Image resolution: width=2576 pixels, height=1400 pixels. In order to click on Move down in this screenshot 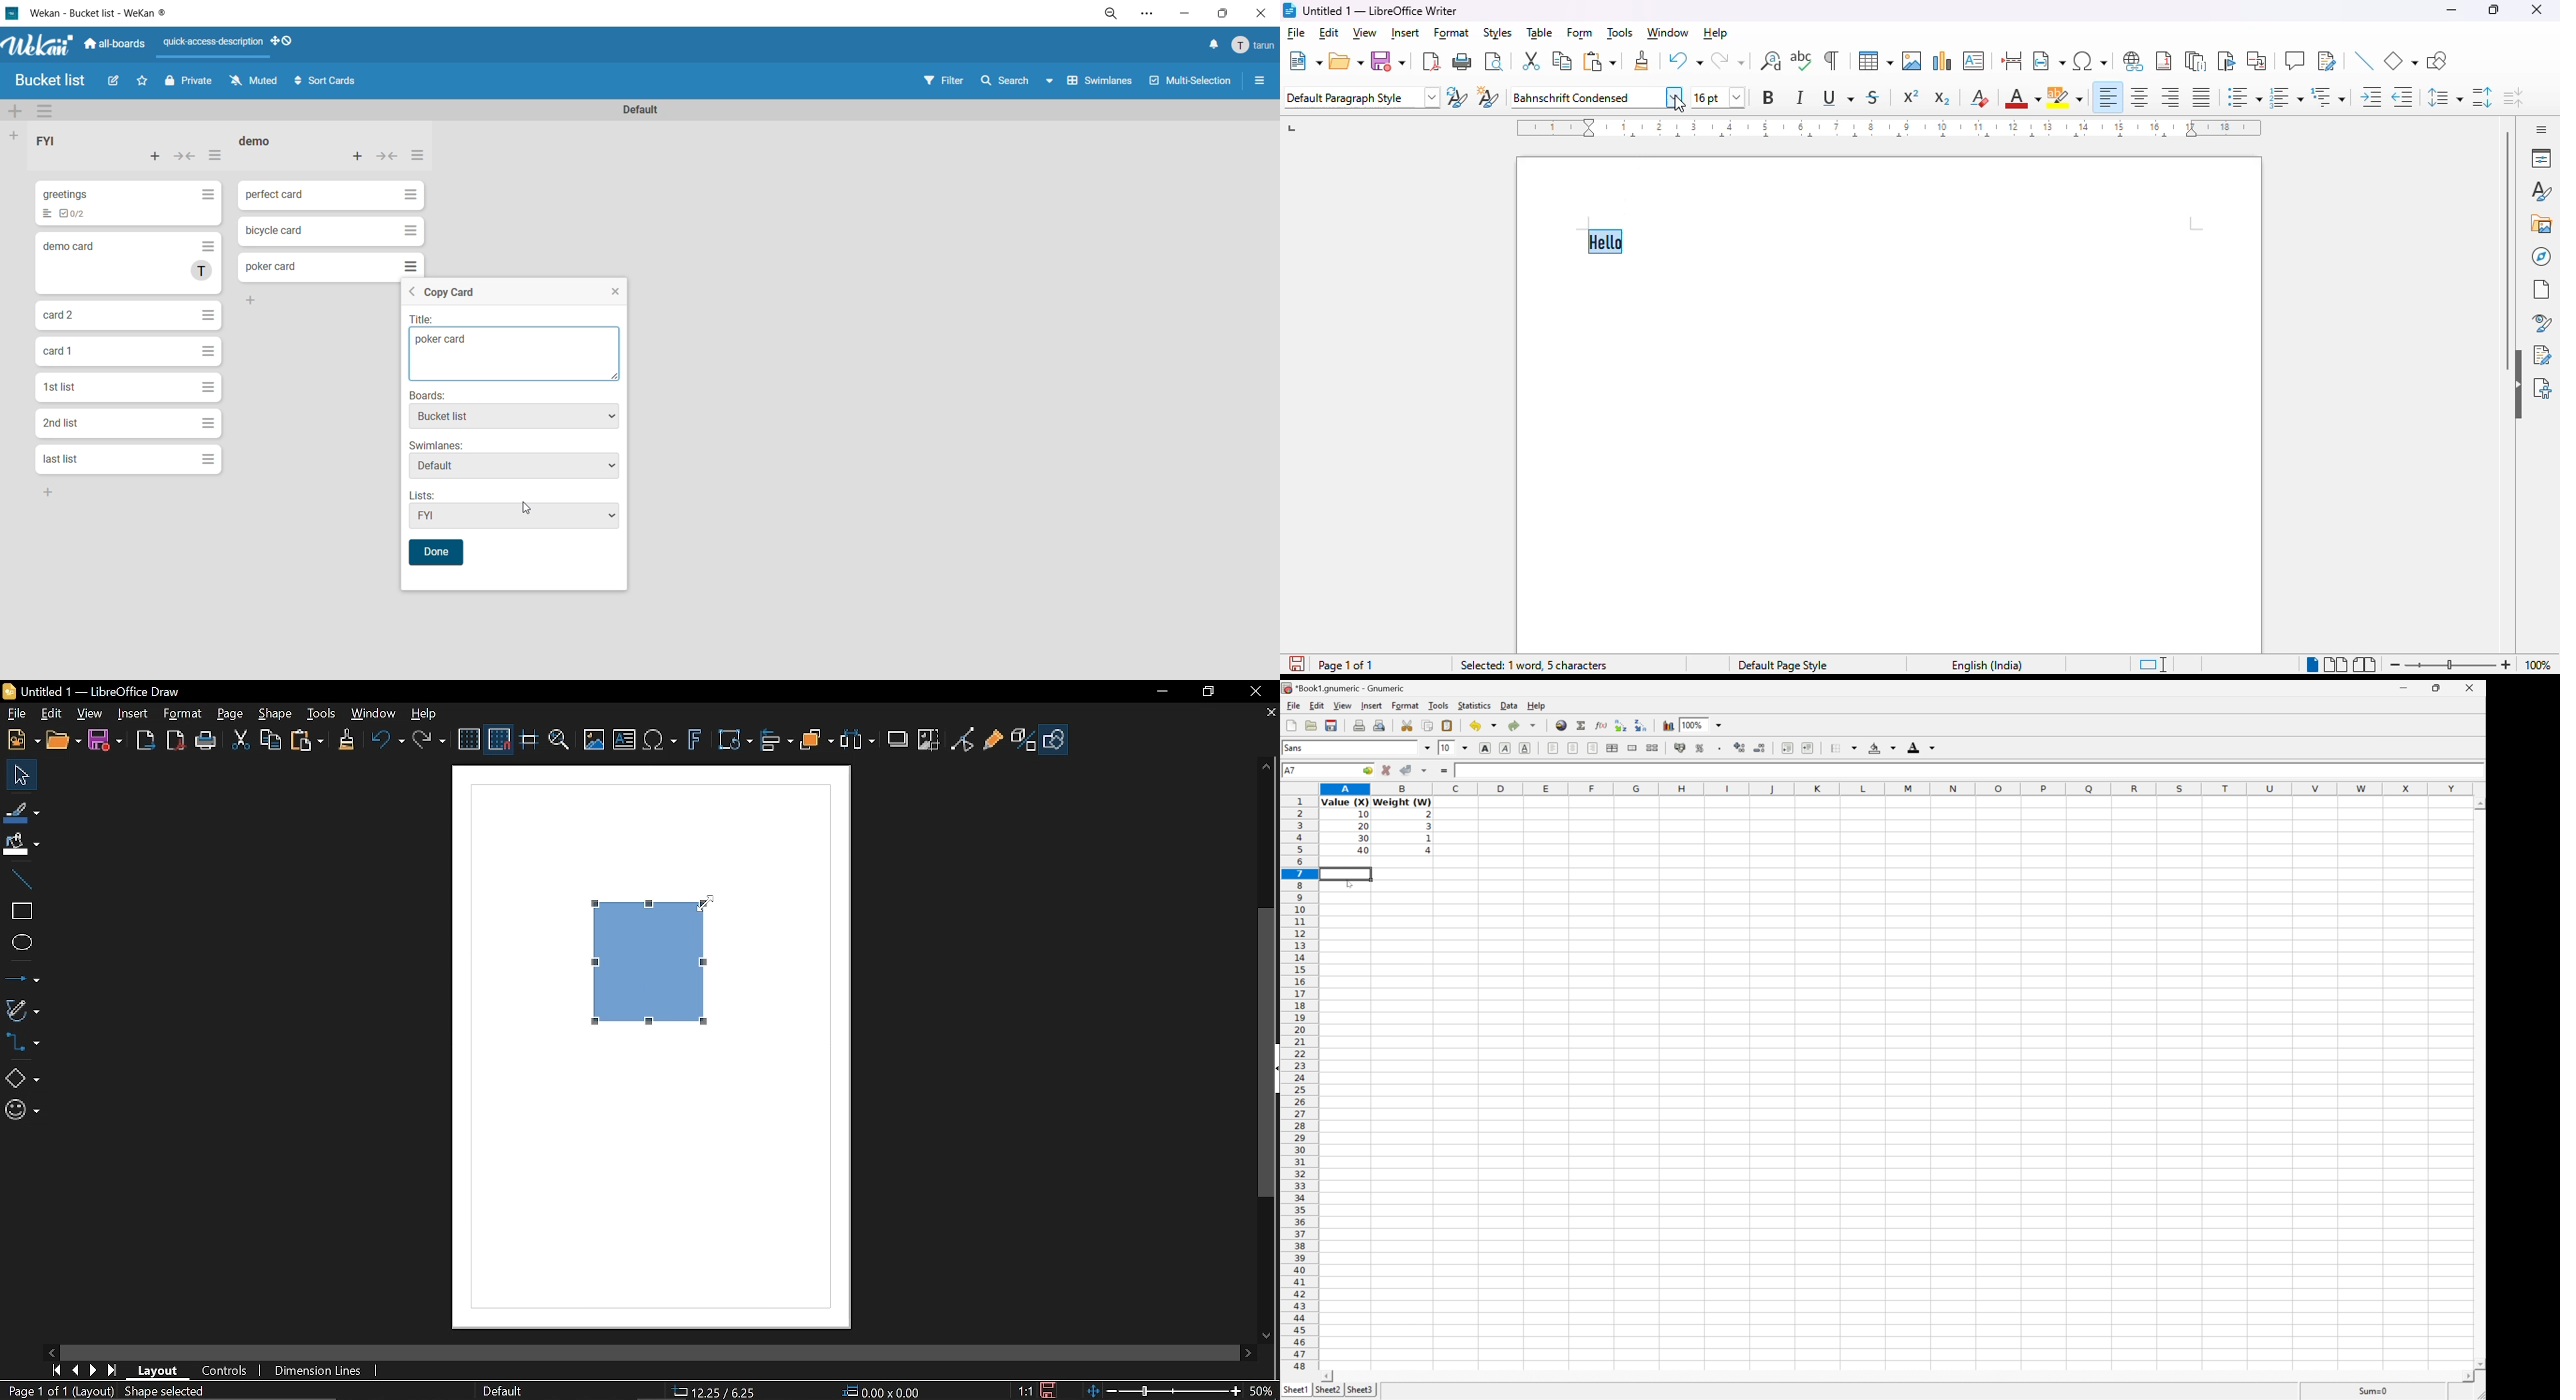, I will do `click(1267, 1336)`.